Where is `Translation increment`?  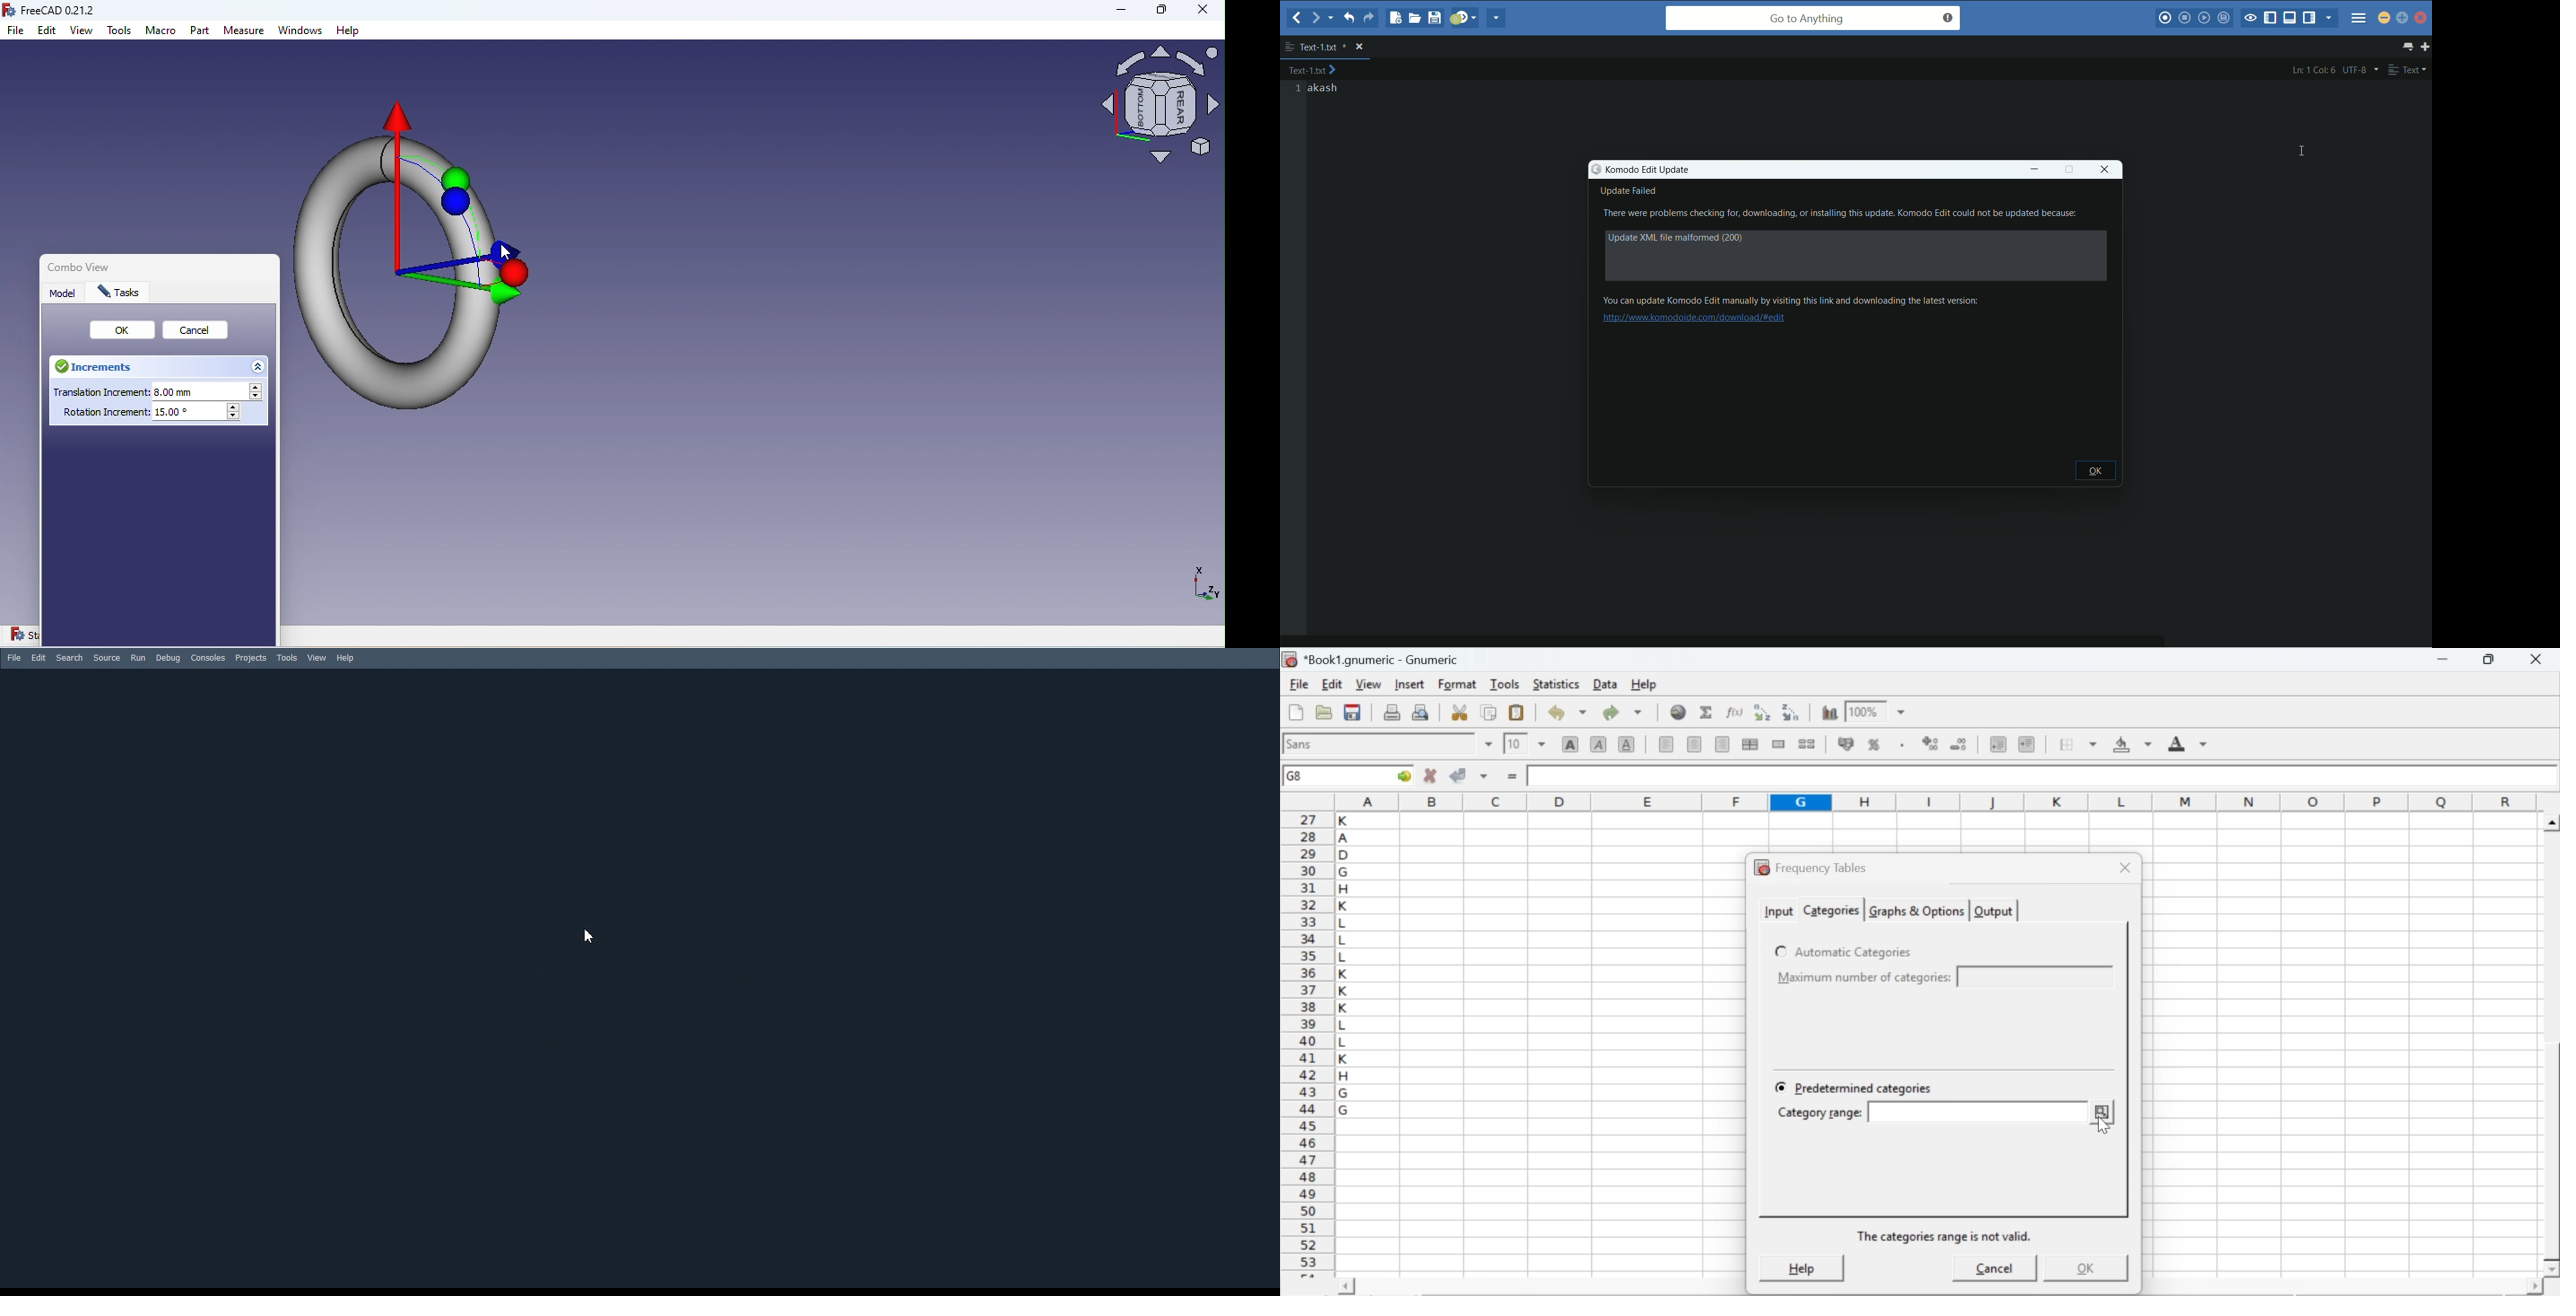 Translation increment is located at coordinates (146, 391).